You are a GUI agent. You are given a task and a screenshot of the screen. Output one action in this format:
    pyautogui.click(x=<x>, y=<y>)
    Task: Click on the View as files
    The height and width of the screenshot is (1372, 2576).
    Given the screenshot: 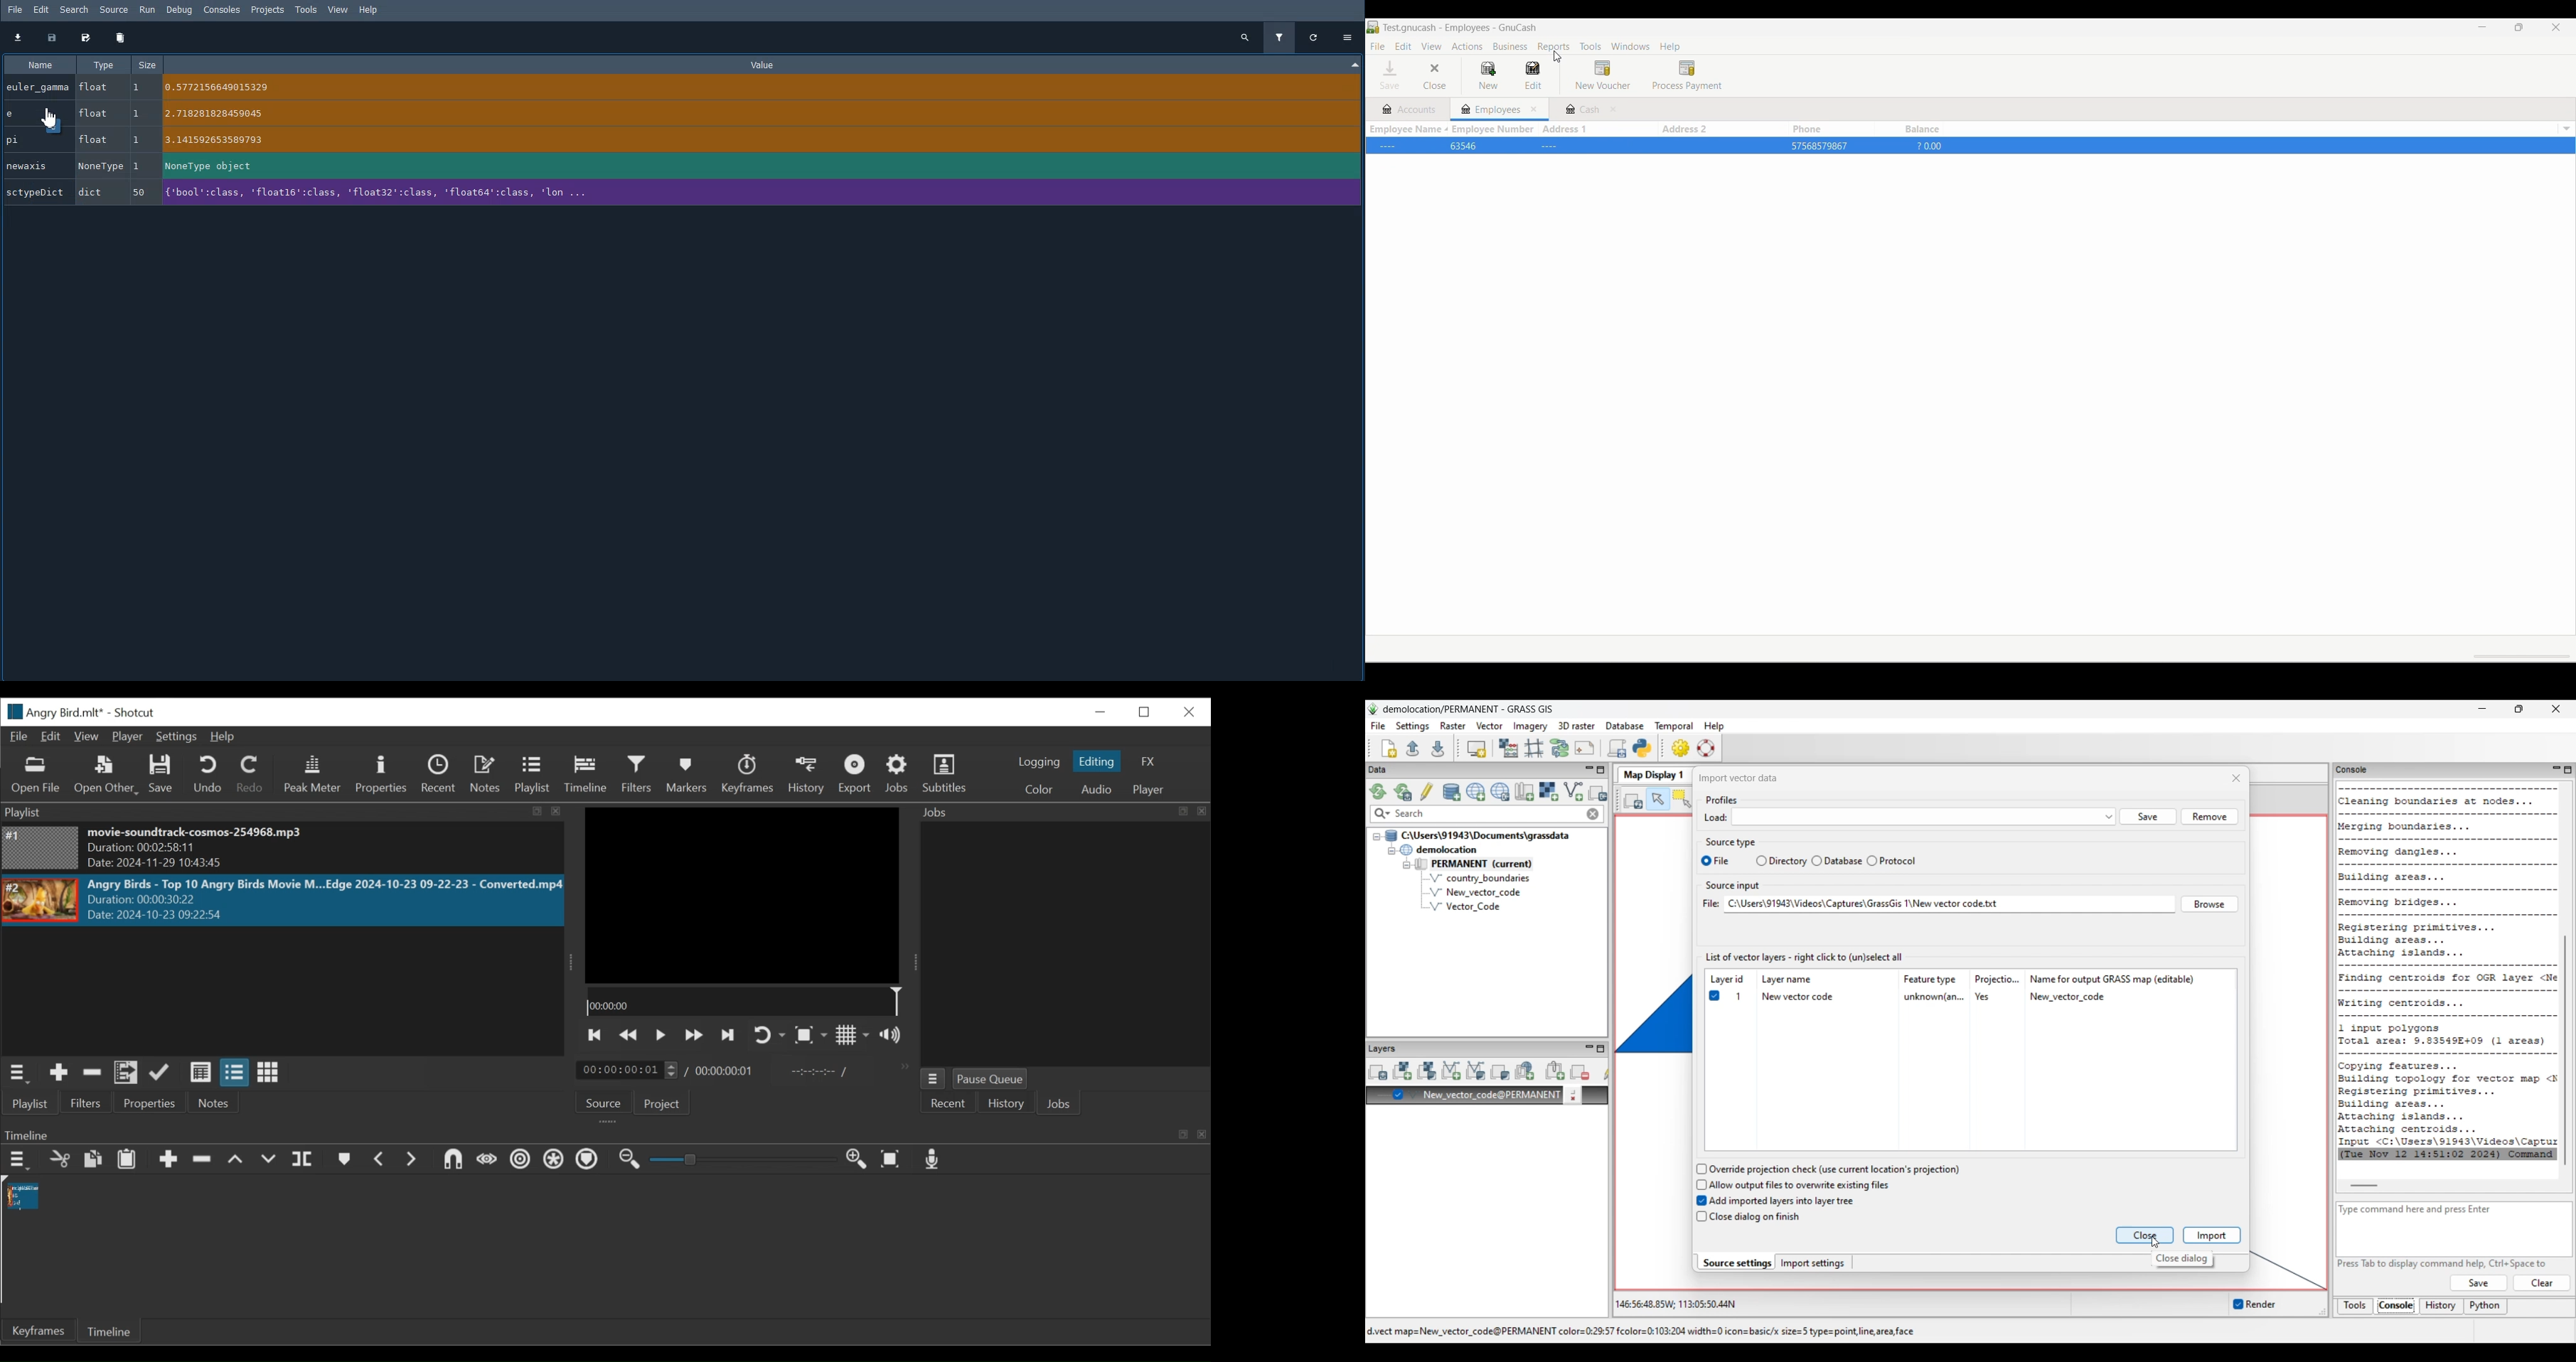 What is the action you would take?
    pyautogui.click(x=234, y=1073)
    